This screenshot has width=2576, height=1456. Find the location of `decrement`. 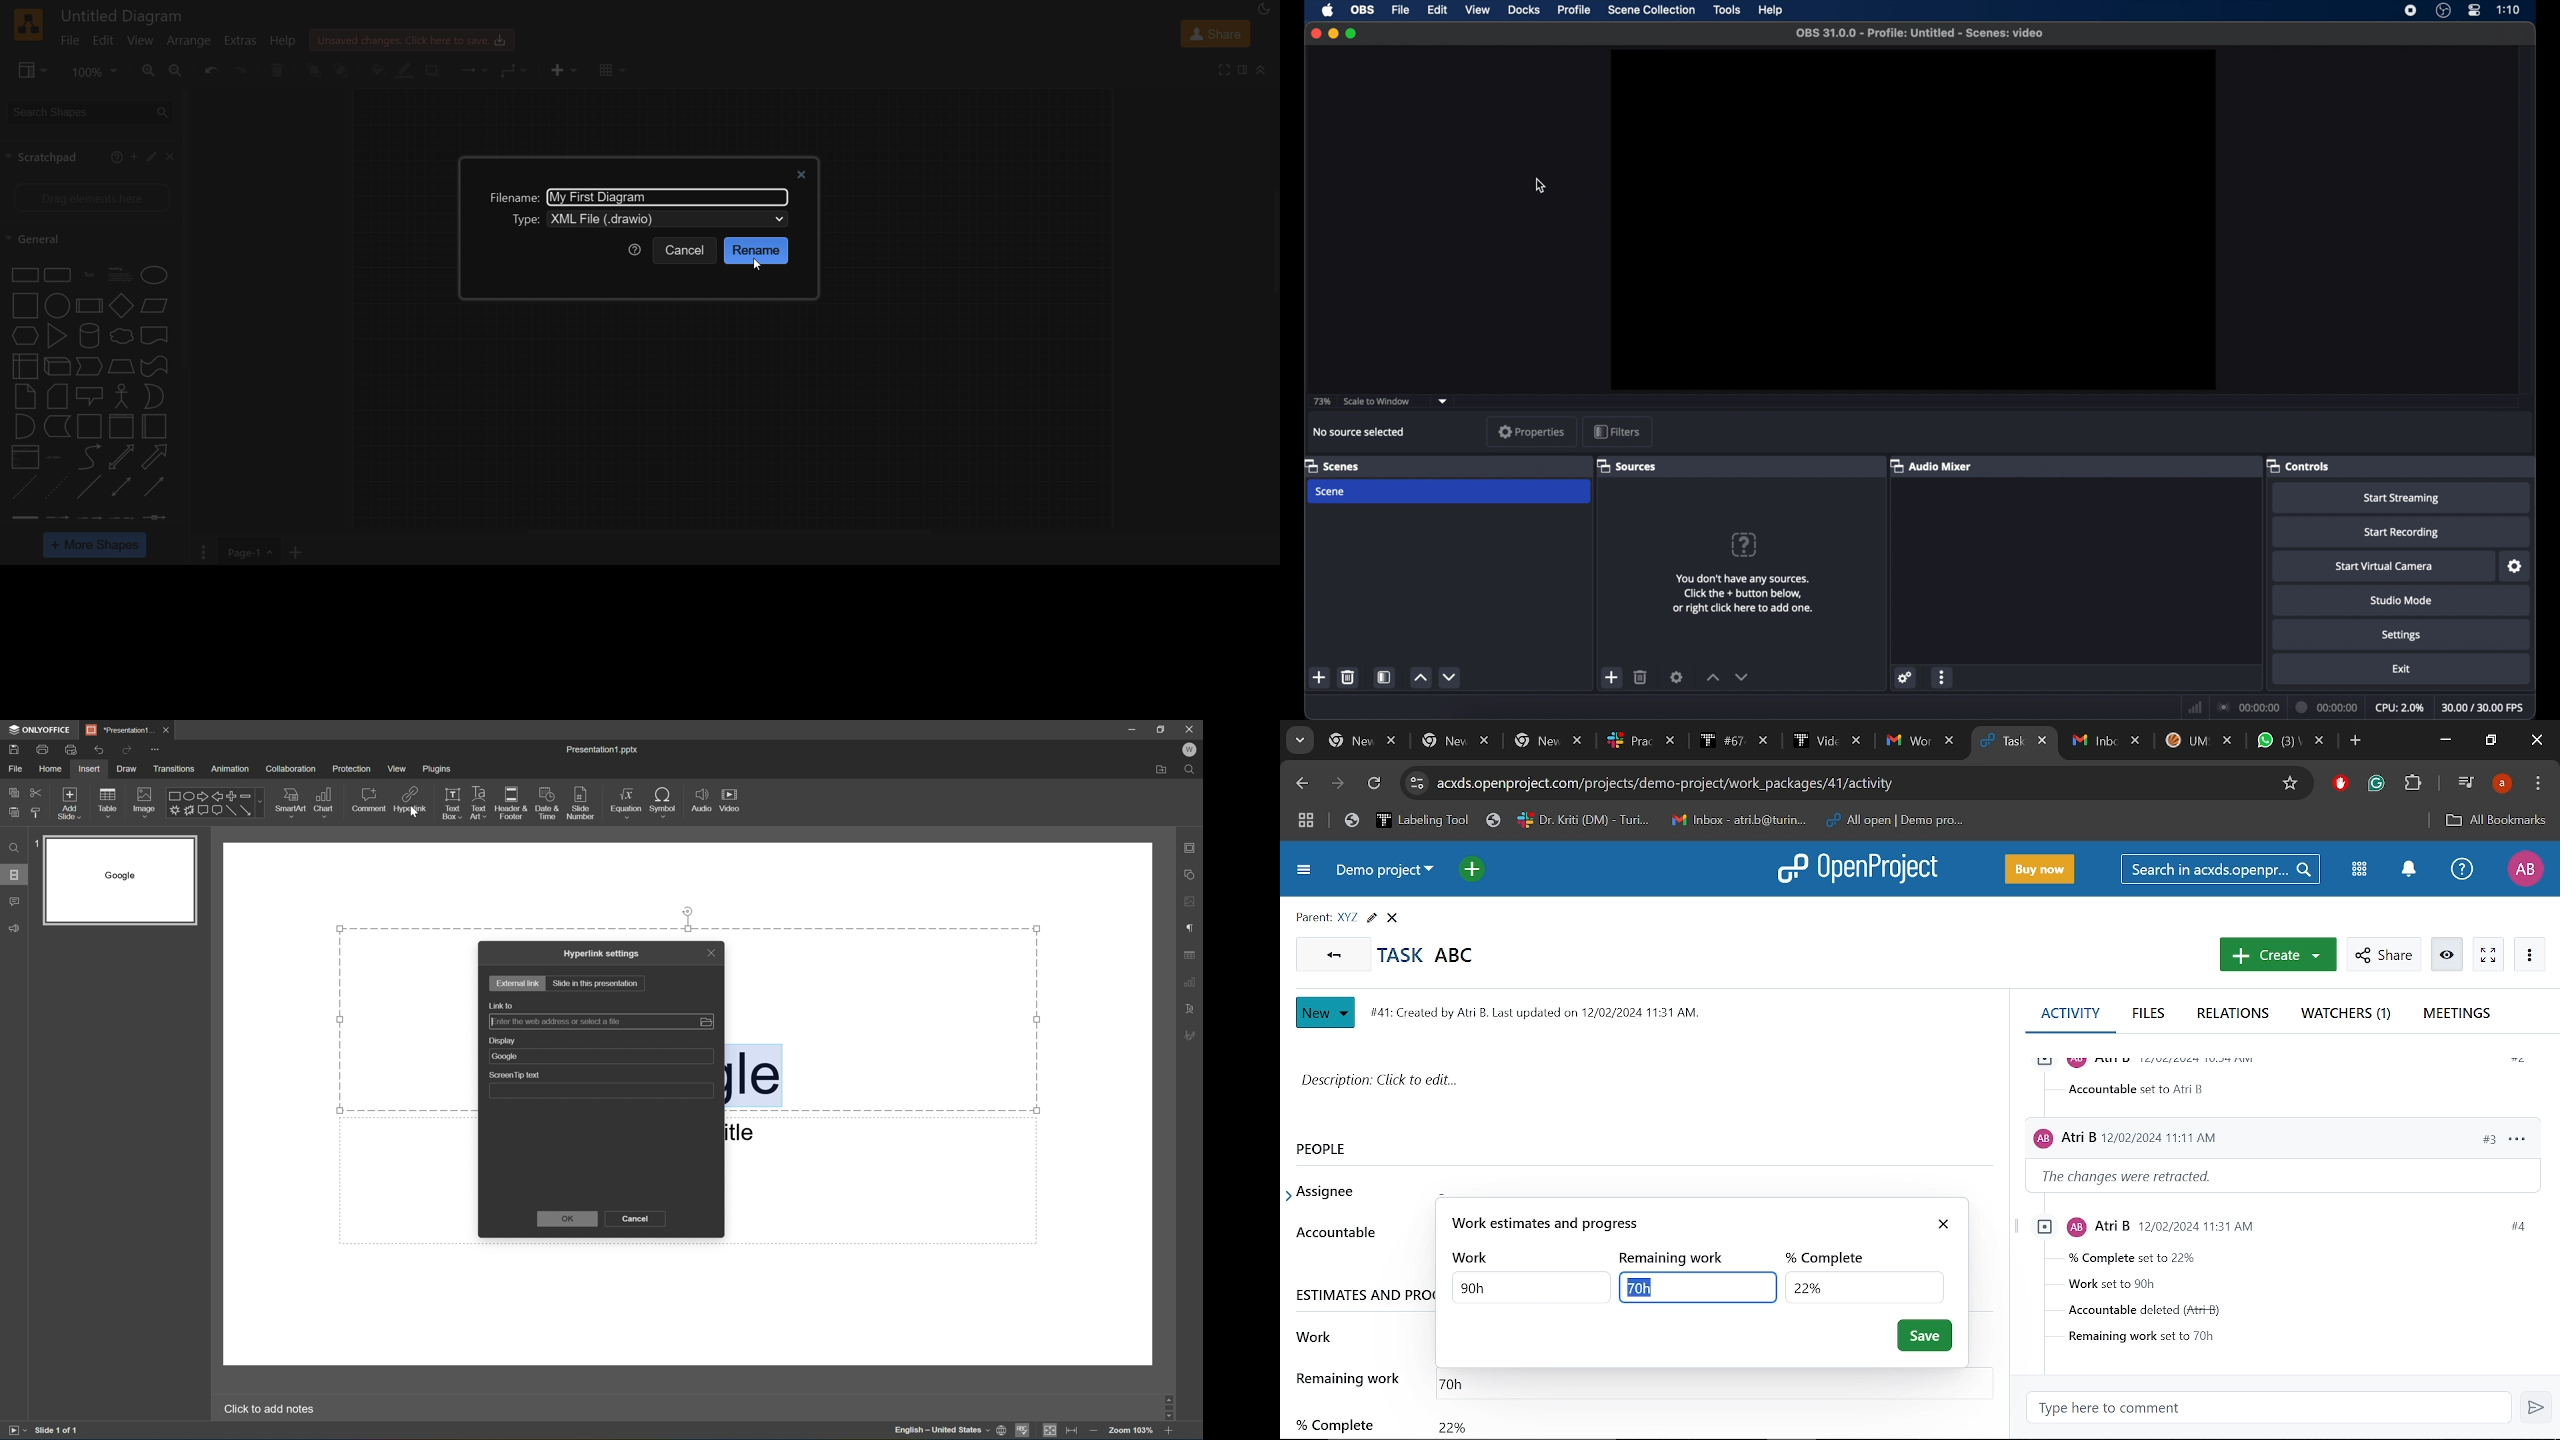

decrement is located at coordinates (1451, 677).